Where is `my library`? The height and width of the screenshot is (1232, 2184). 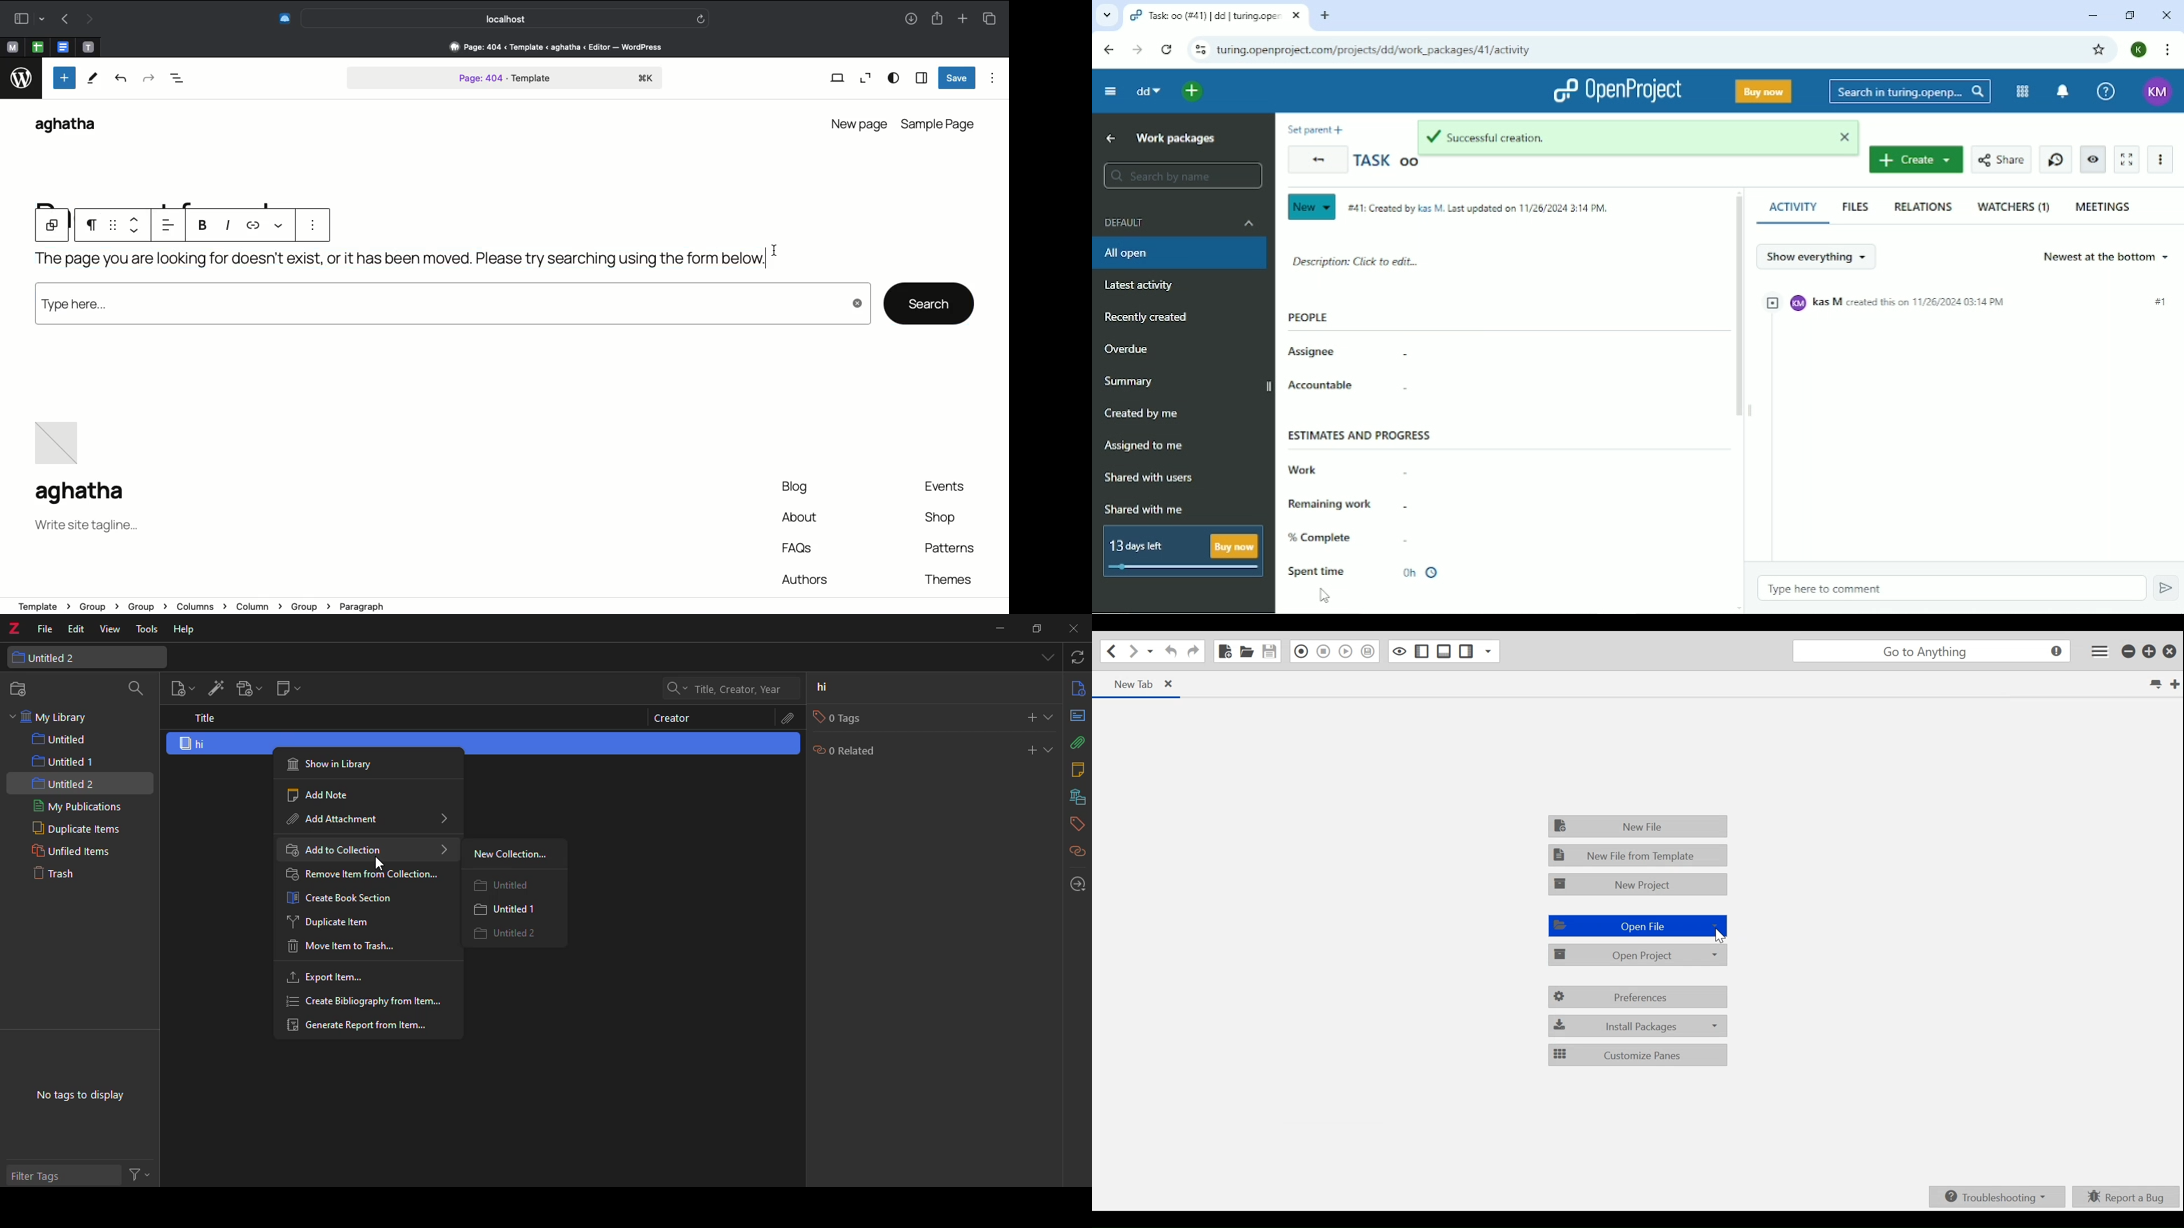 my library is located at coordinates (59, 718).